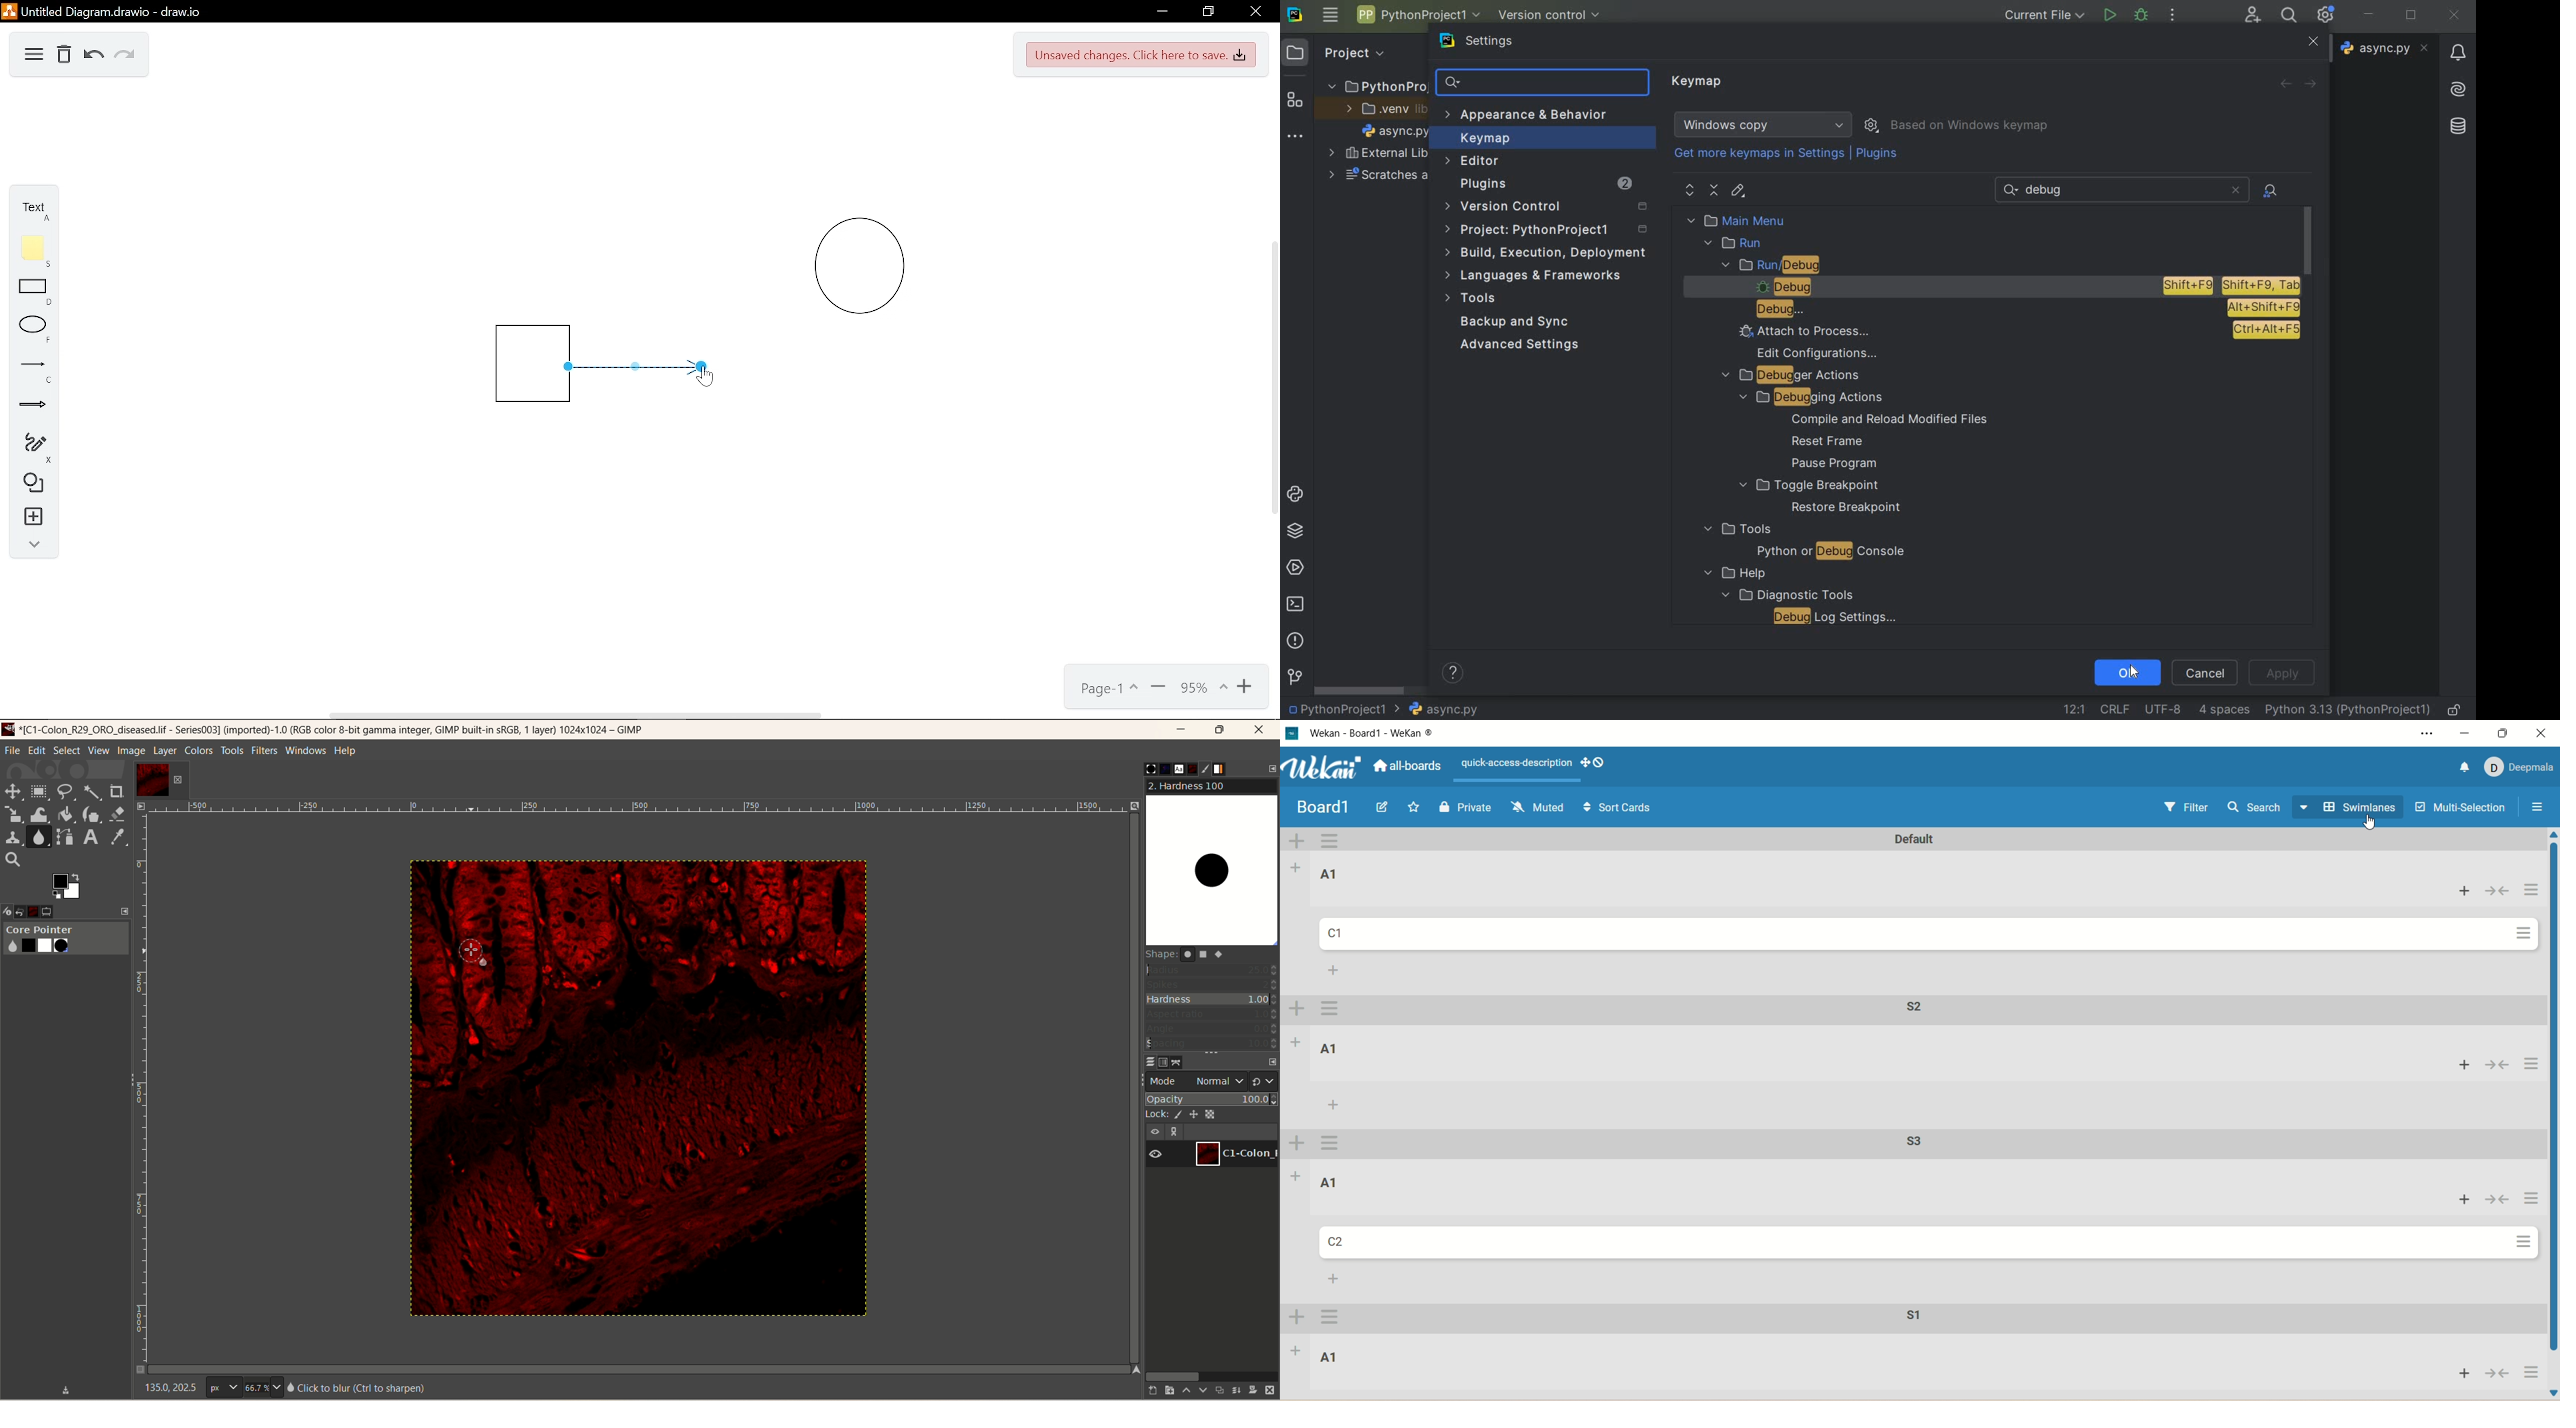 The height and width of the screenshot is (1428, 2576). Describe the element at coordinates (1173, 769) in the screenshot. I see `fonts` at that location.